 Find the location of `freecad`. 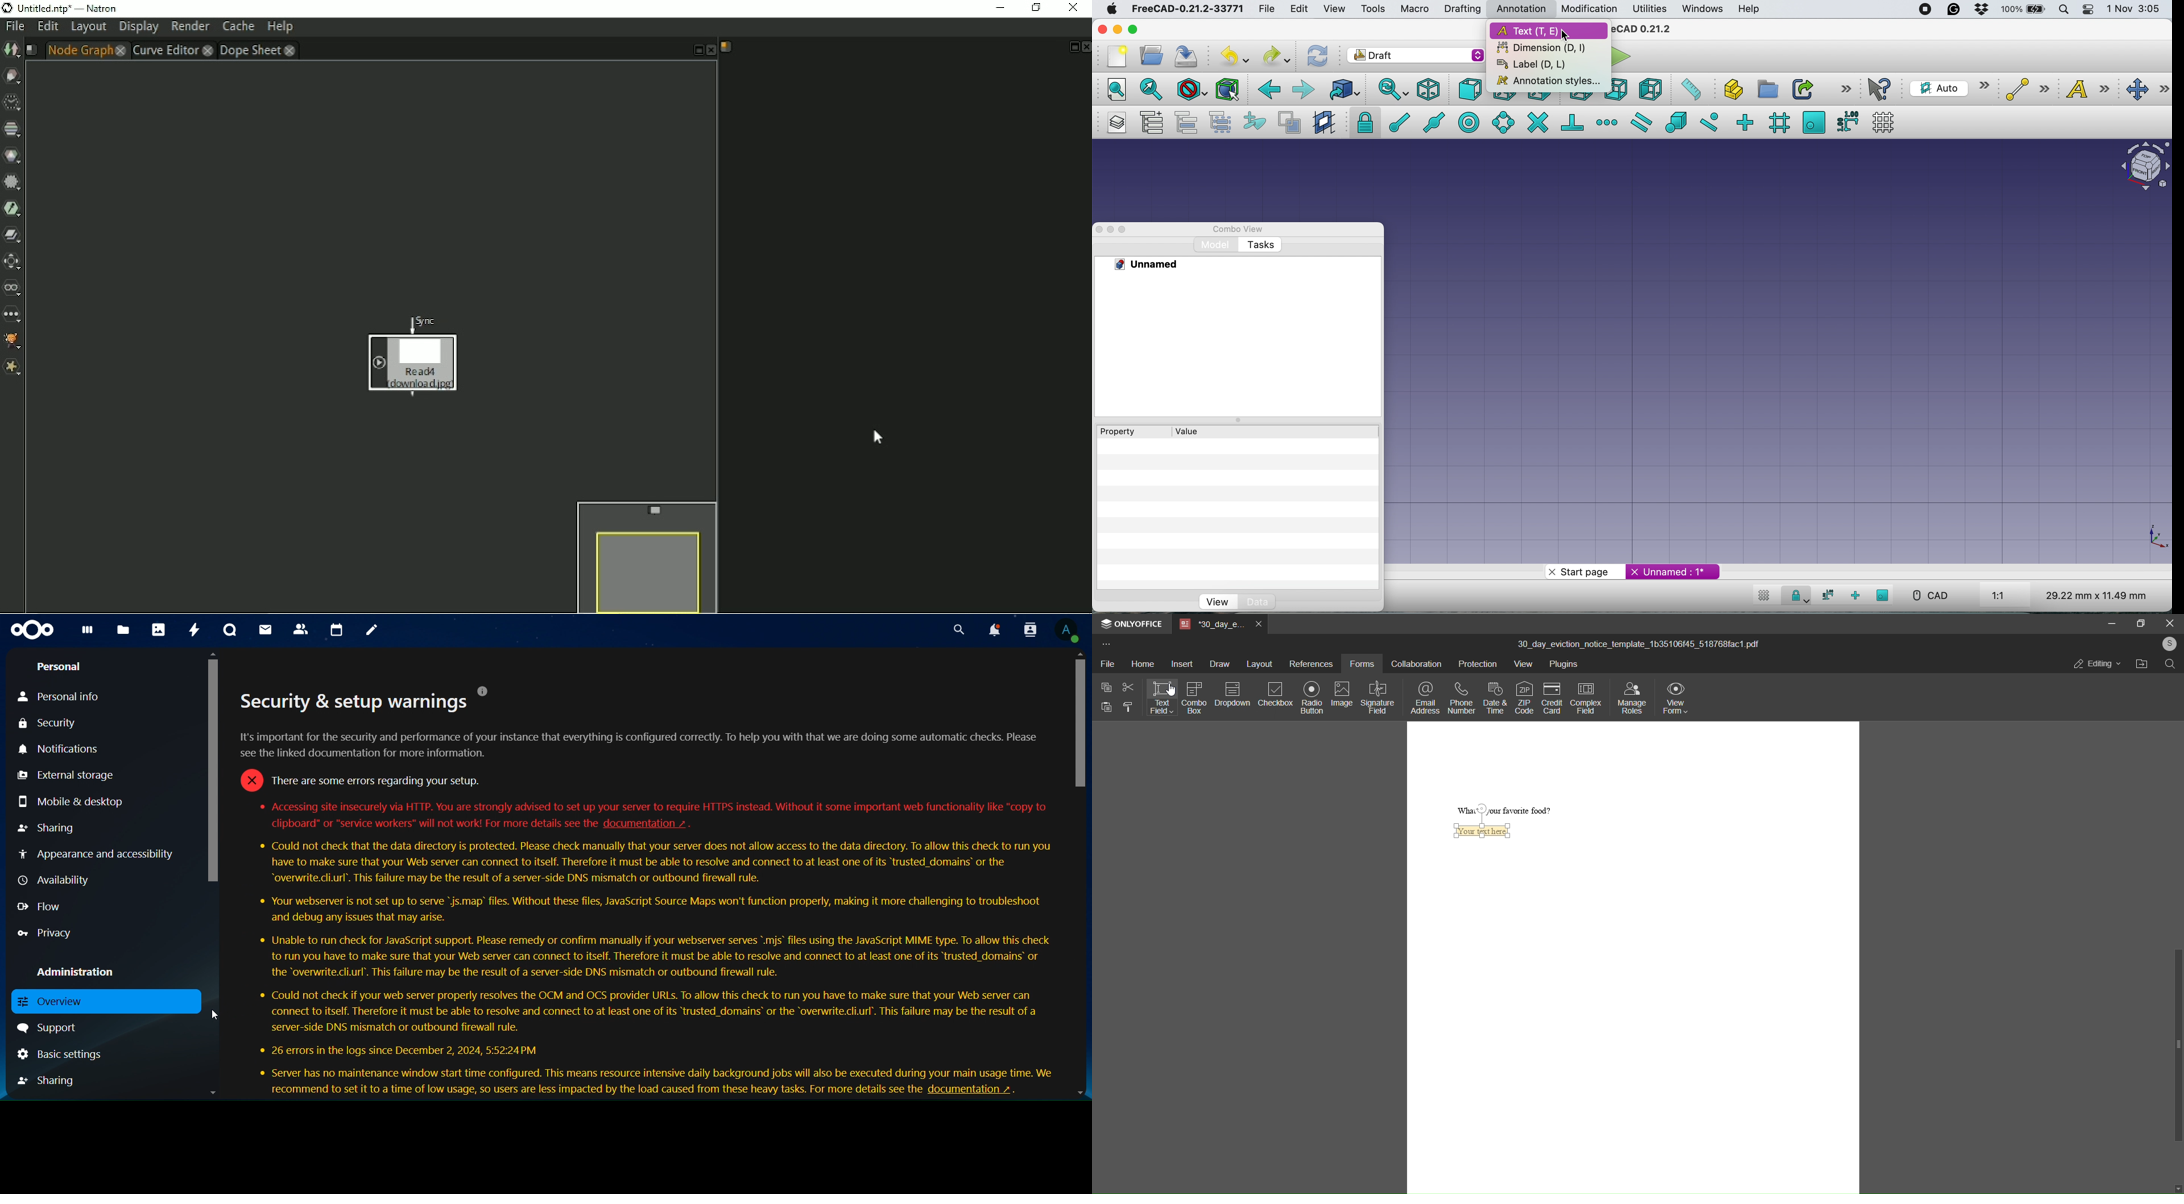

freecad is located at coordinates (1185, 10).